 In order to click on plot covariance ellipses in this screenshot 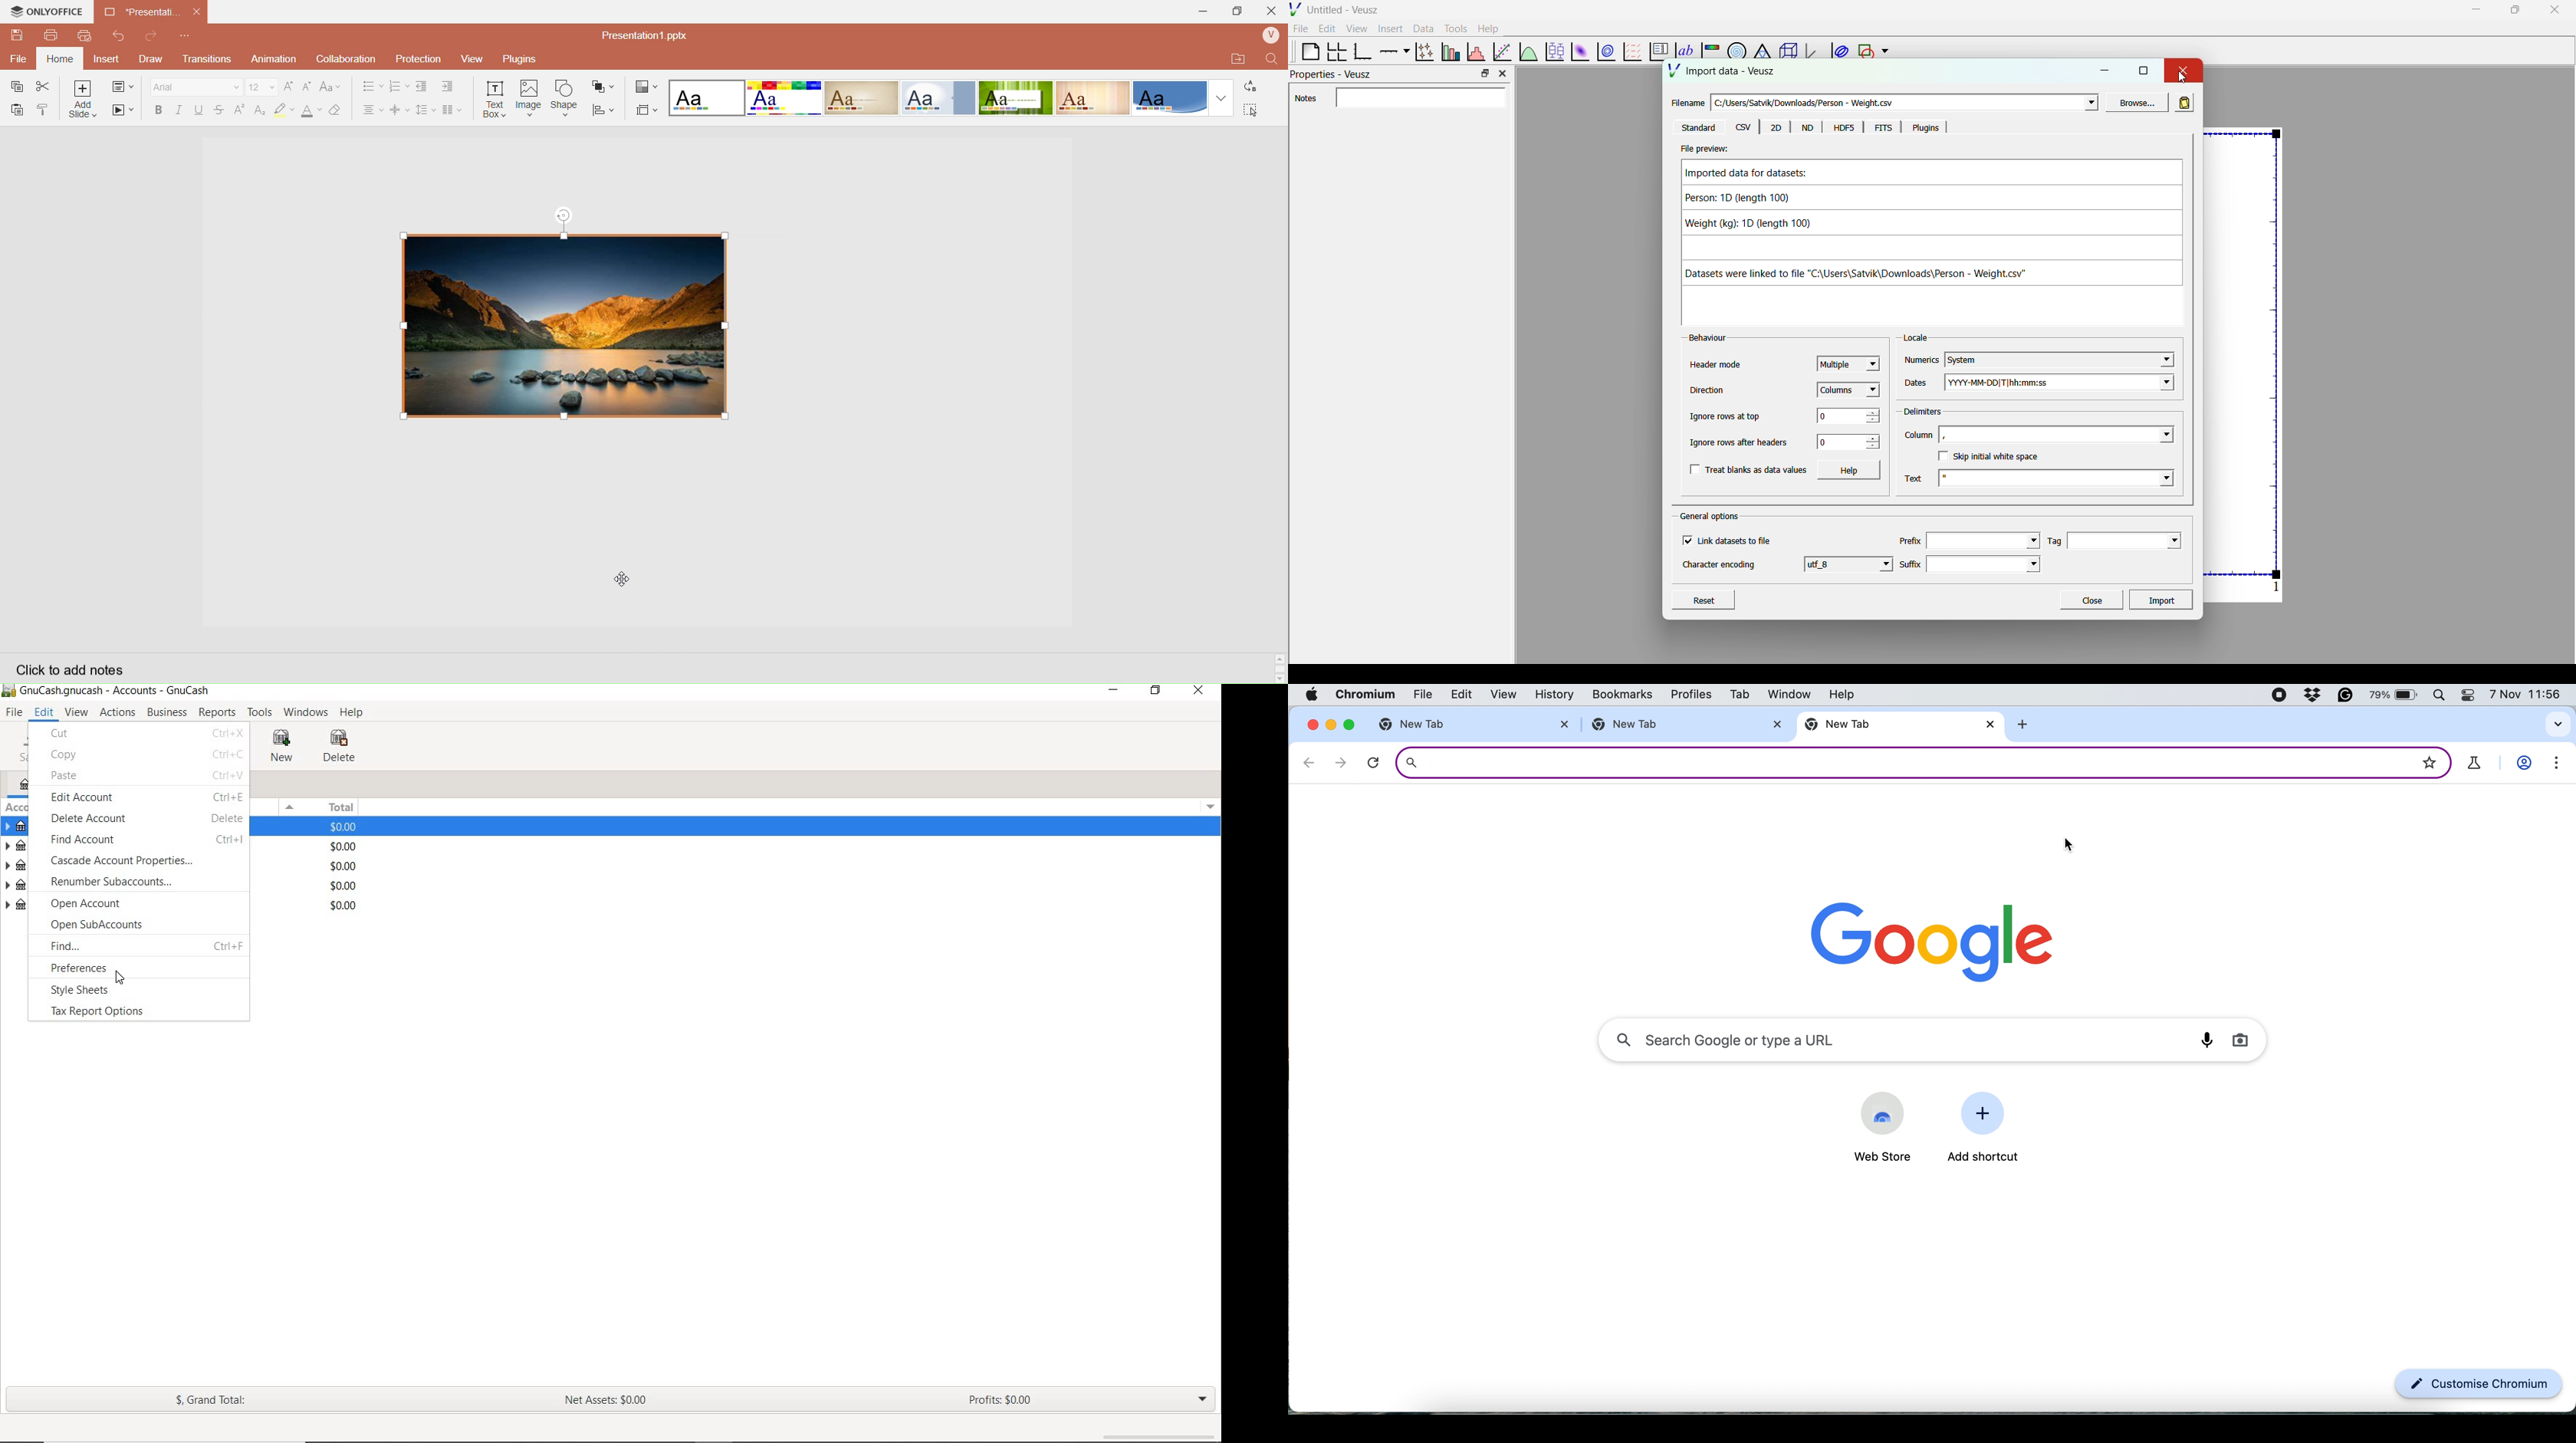, I will do `click(1838, 51)`.